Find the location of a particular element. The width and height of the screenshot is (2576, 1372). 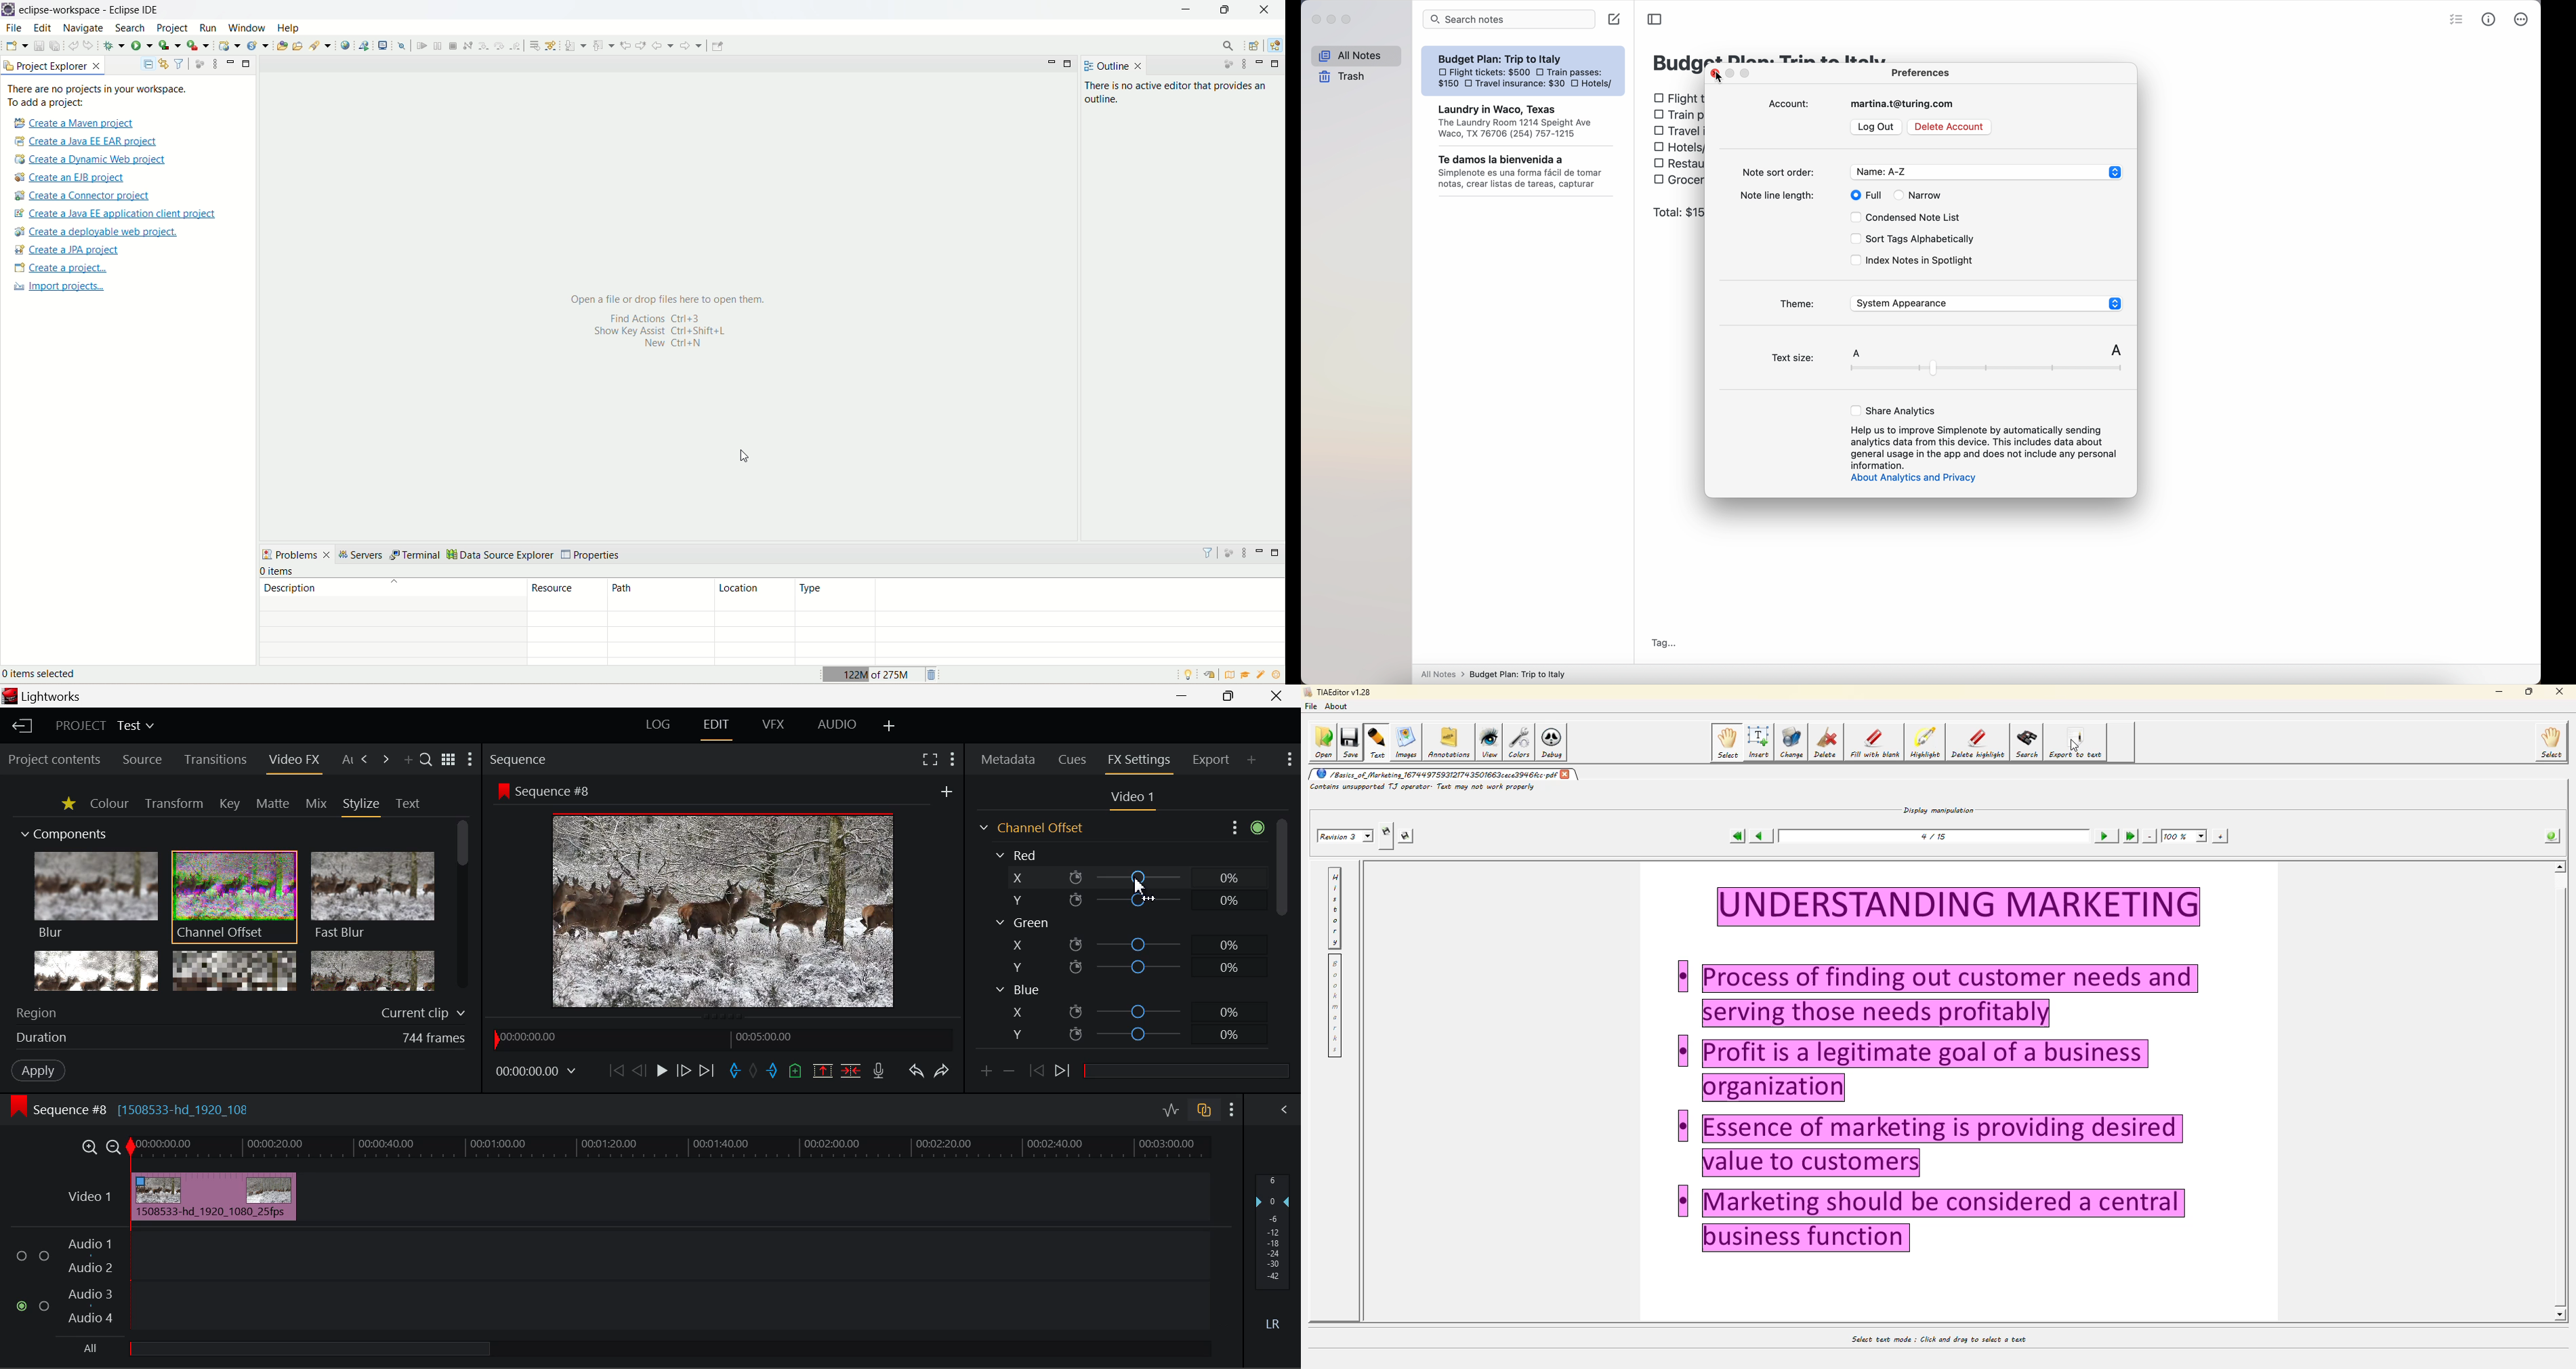

Channel Offset is located at coordinates (234, 898).